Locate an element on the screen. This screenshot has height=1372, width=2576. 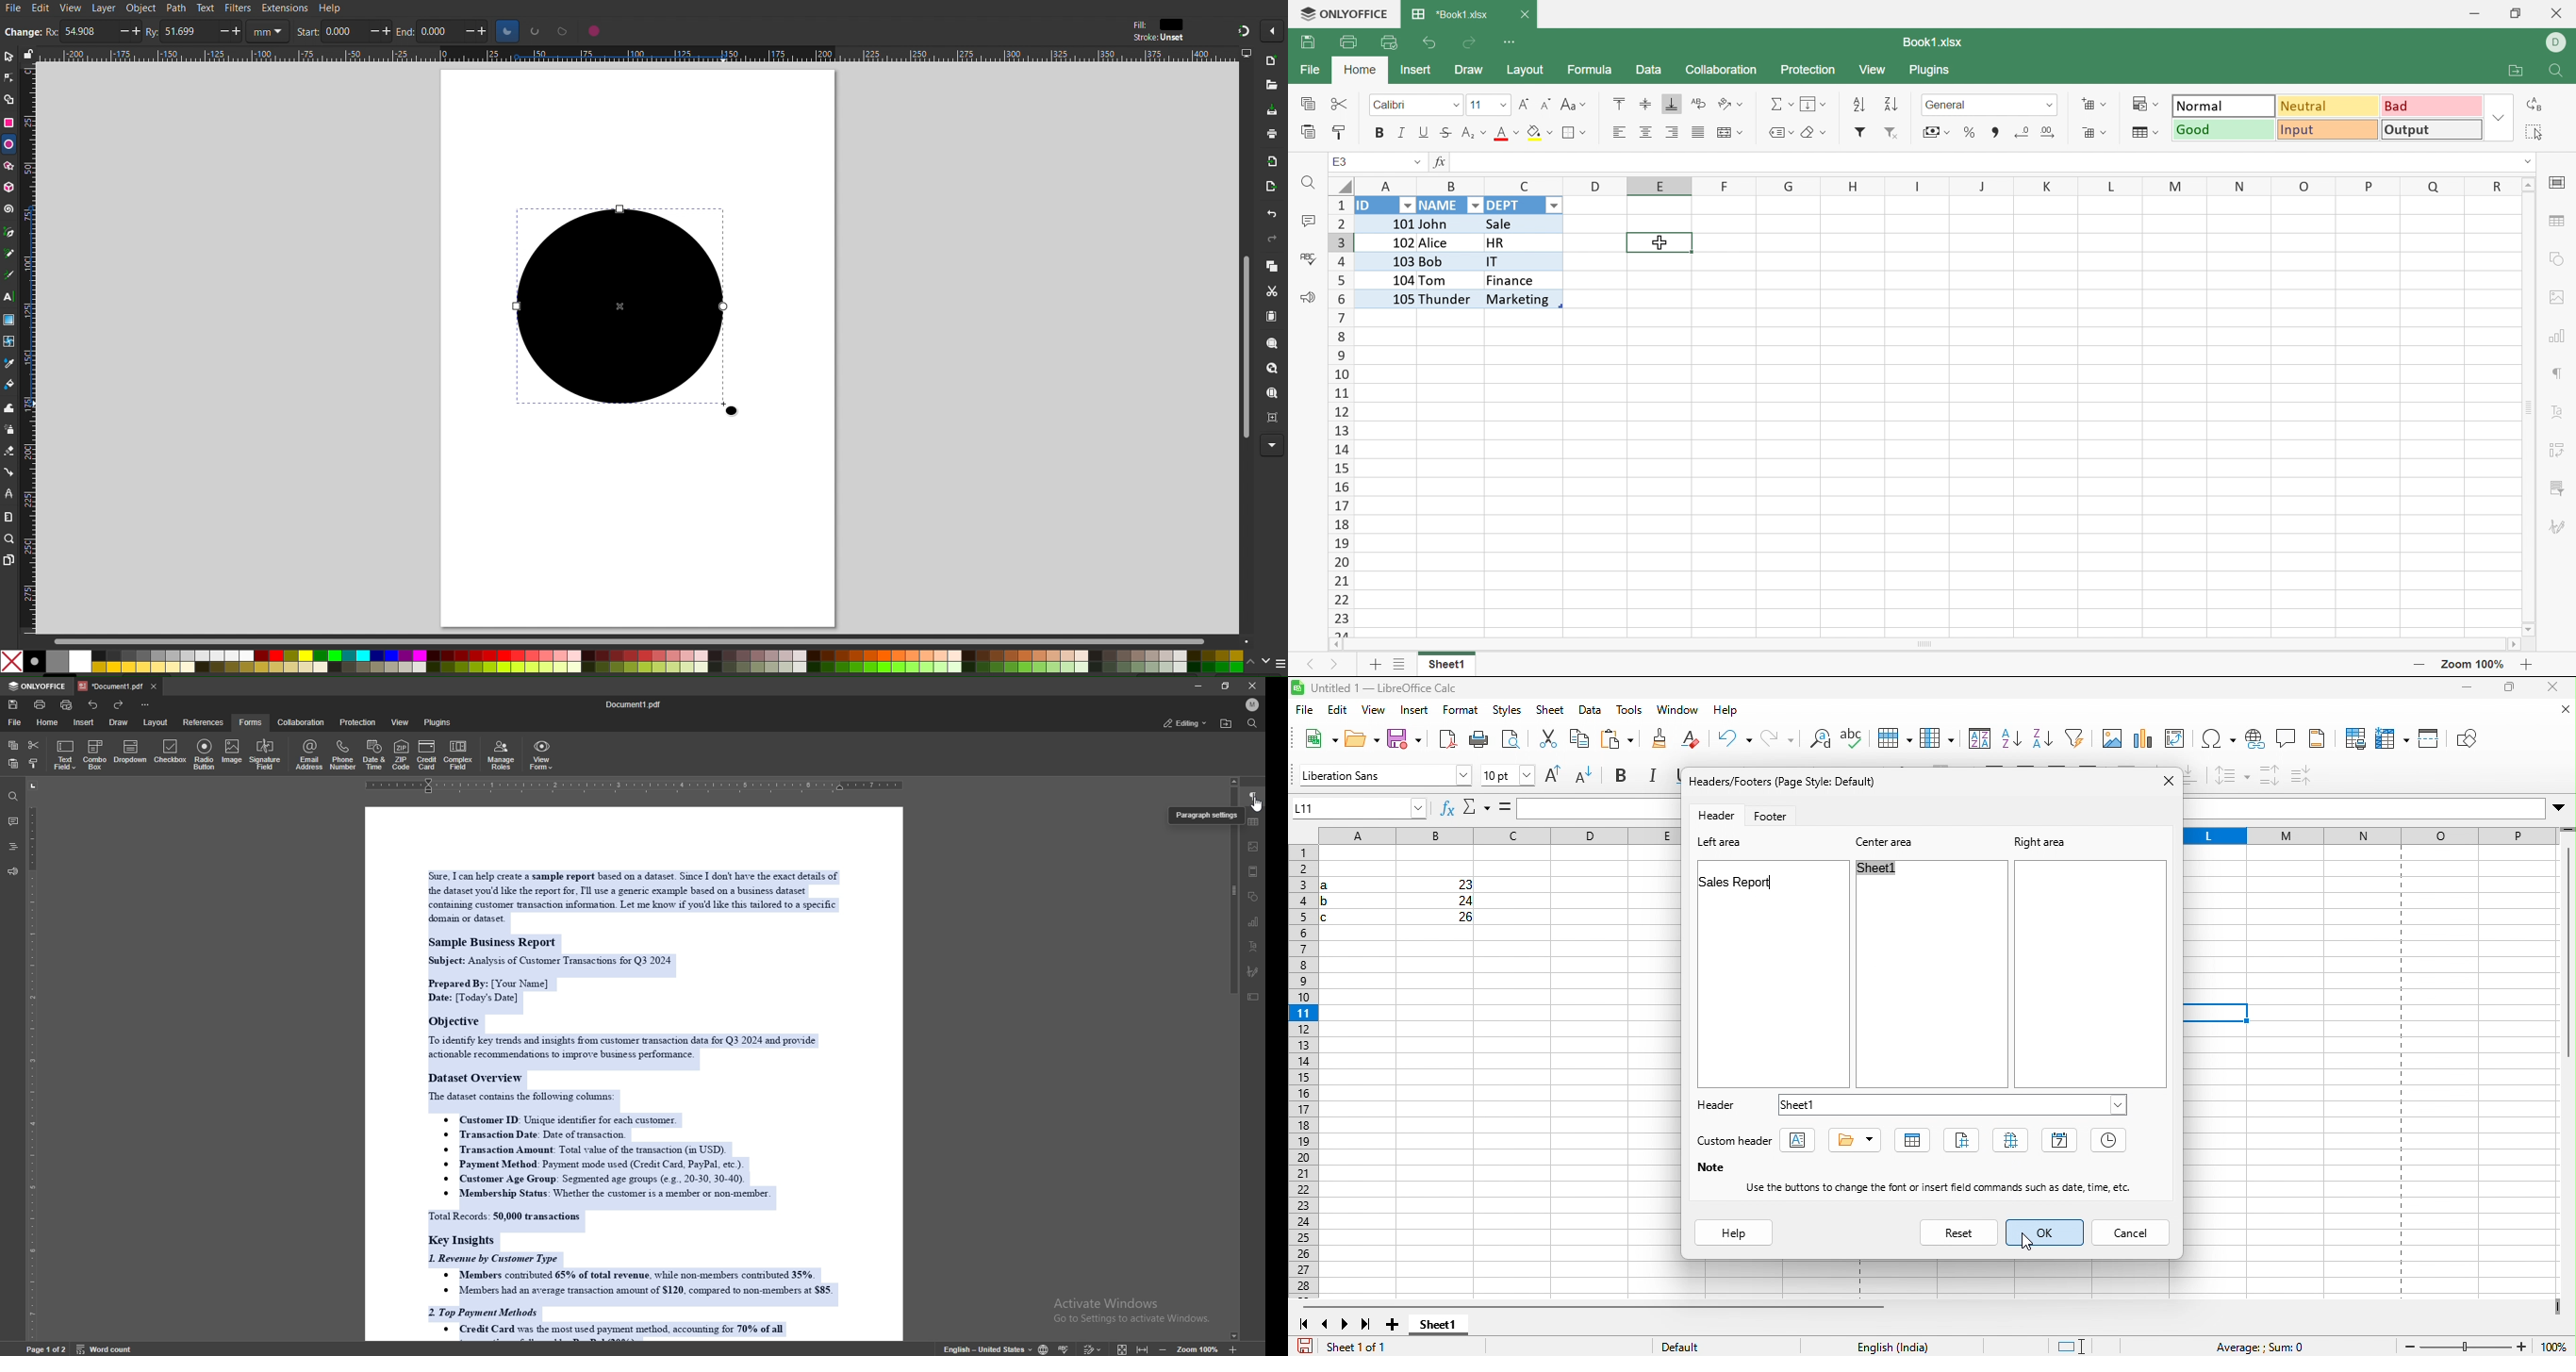
Sheet1 is located at coordinates (1448, 665).